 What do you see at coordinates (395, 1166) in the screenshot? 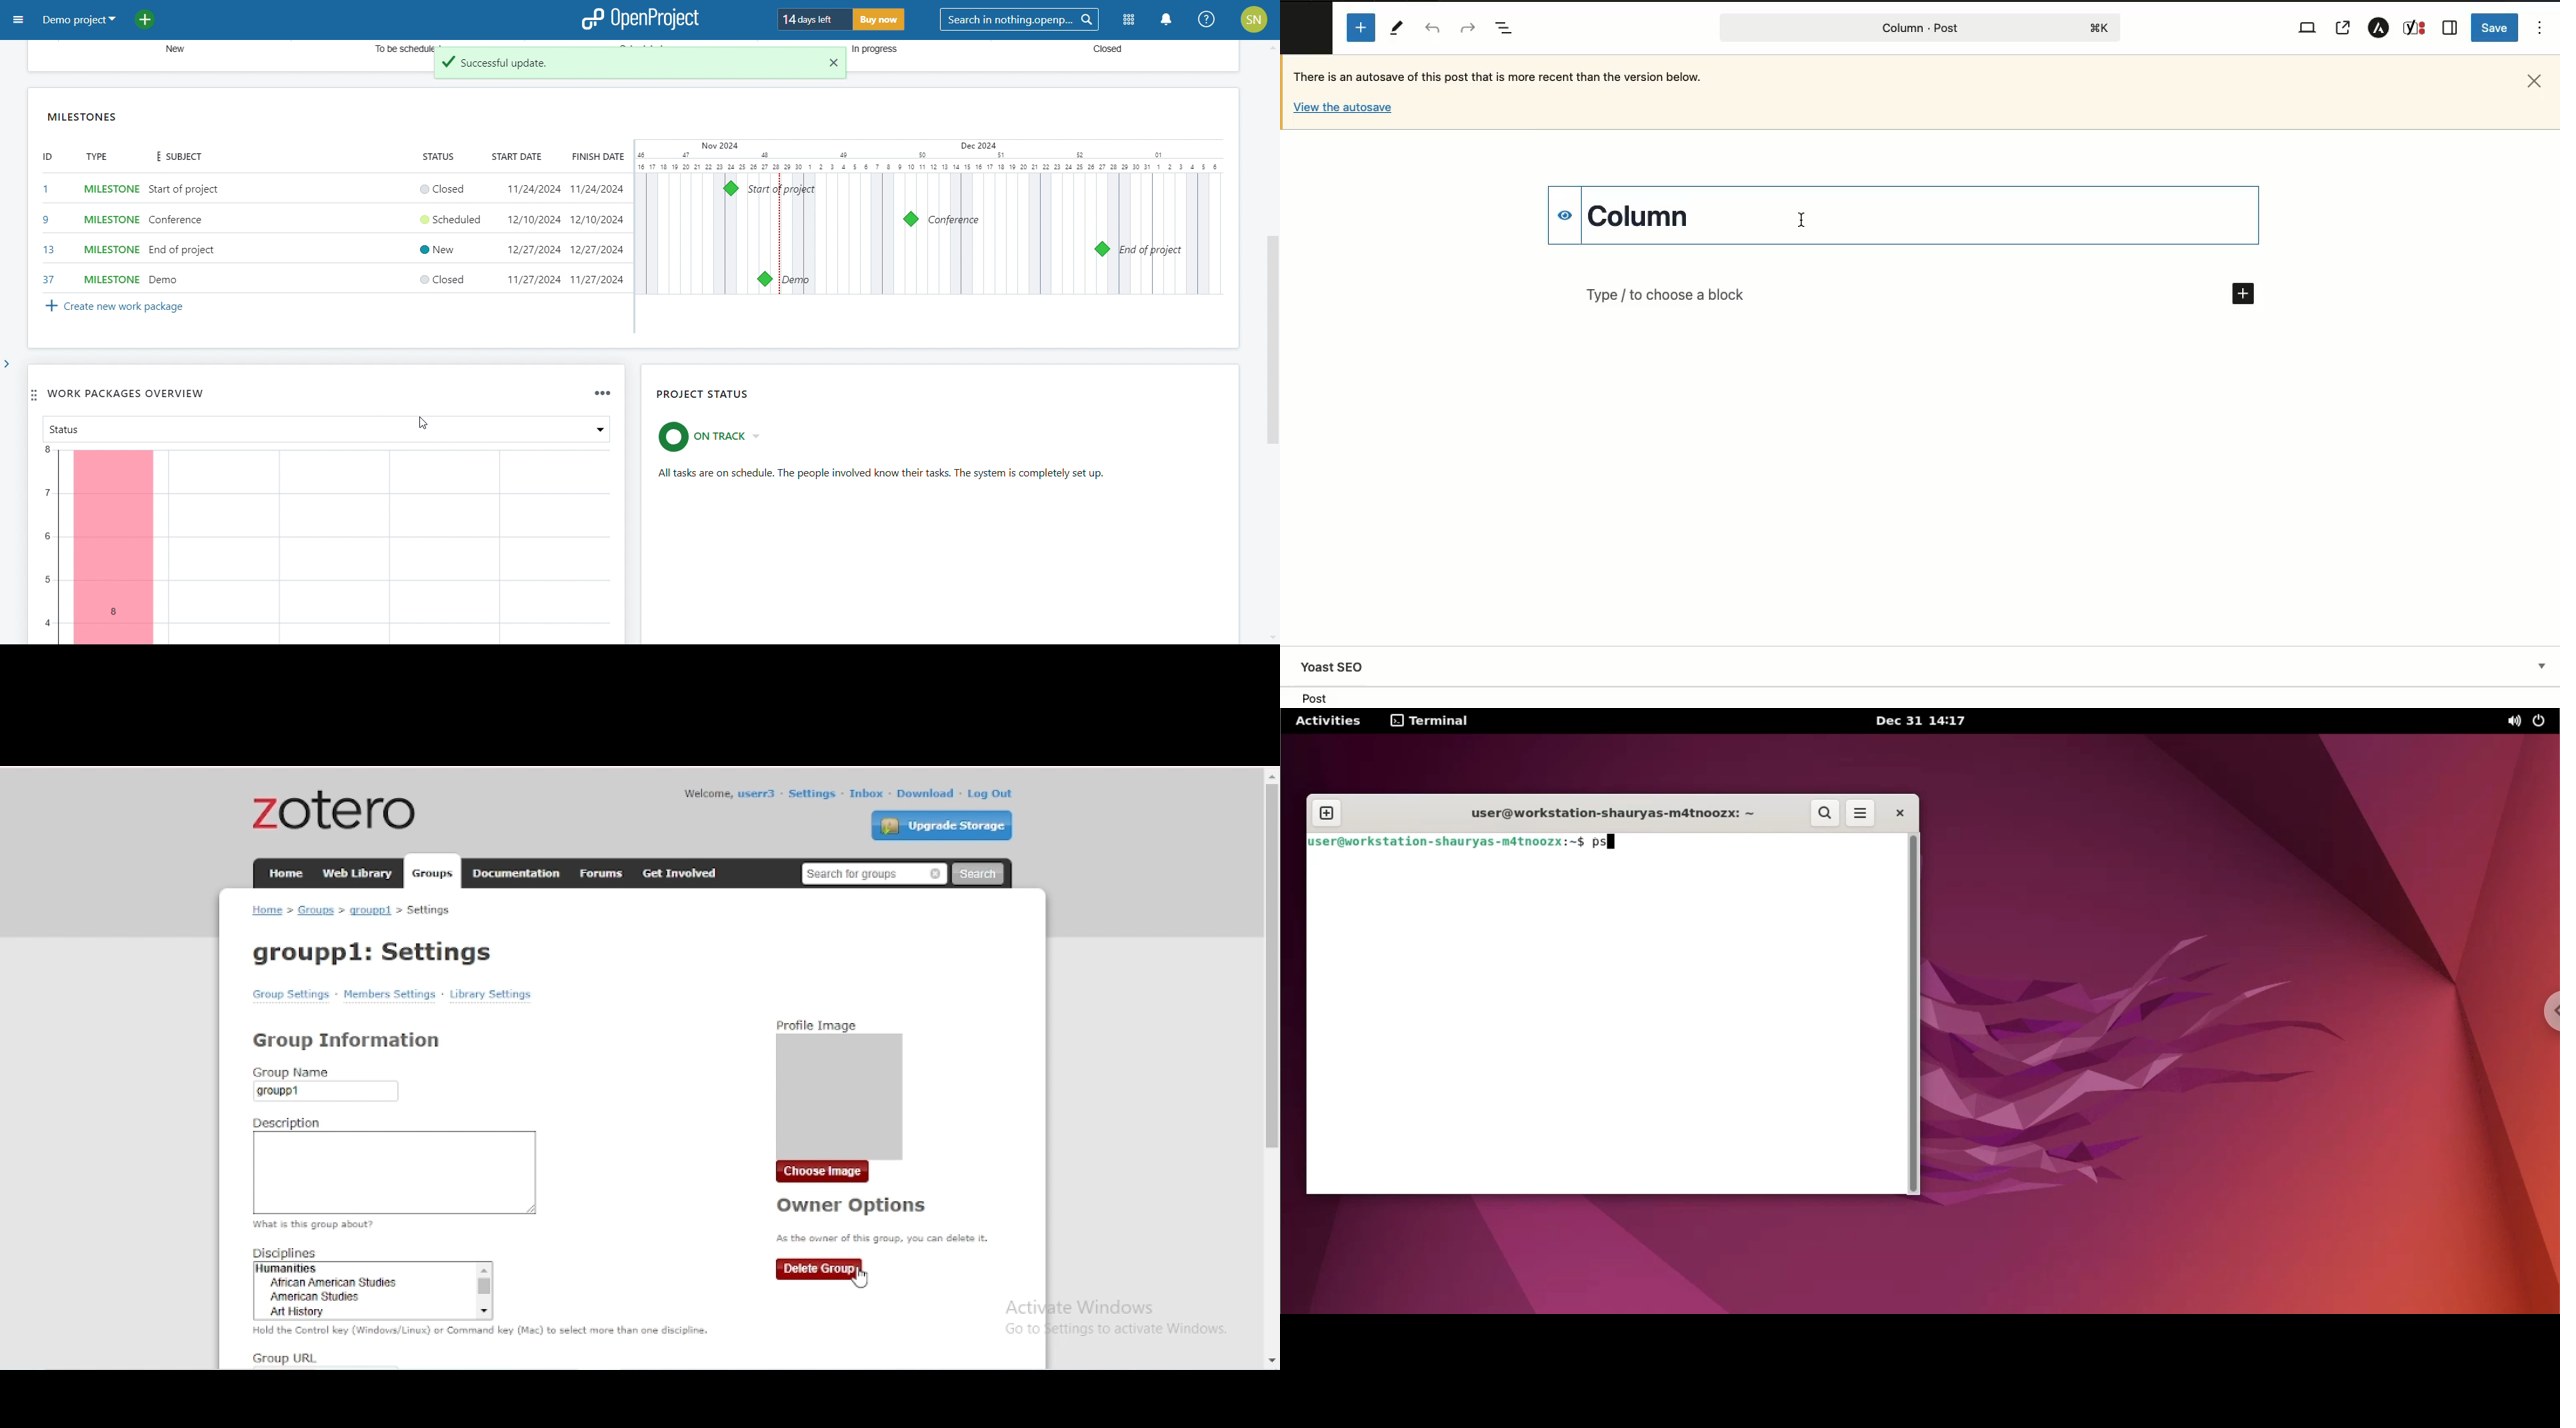
I see `description` at bounding box center [395, 1166].